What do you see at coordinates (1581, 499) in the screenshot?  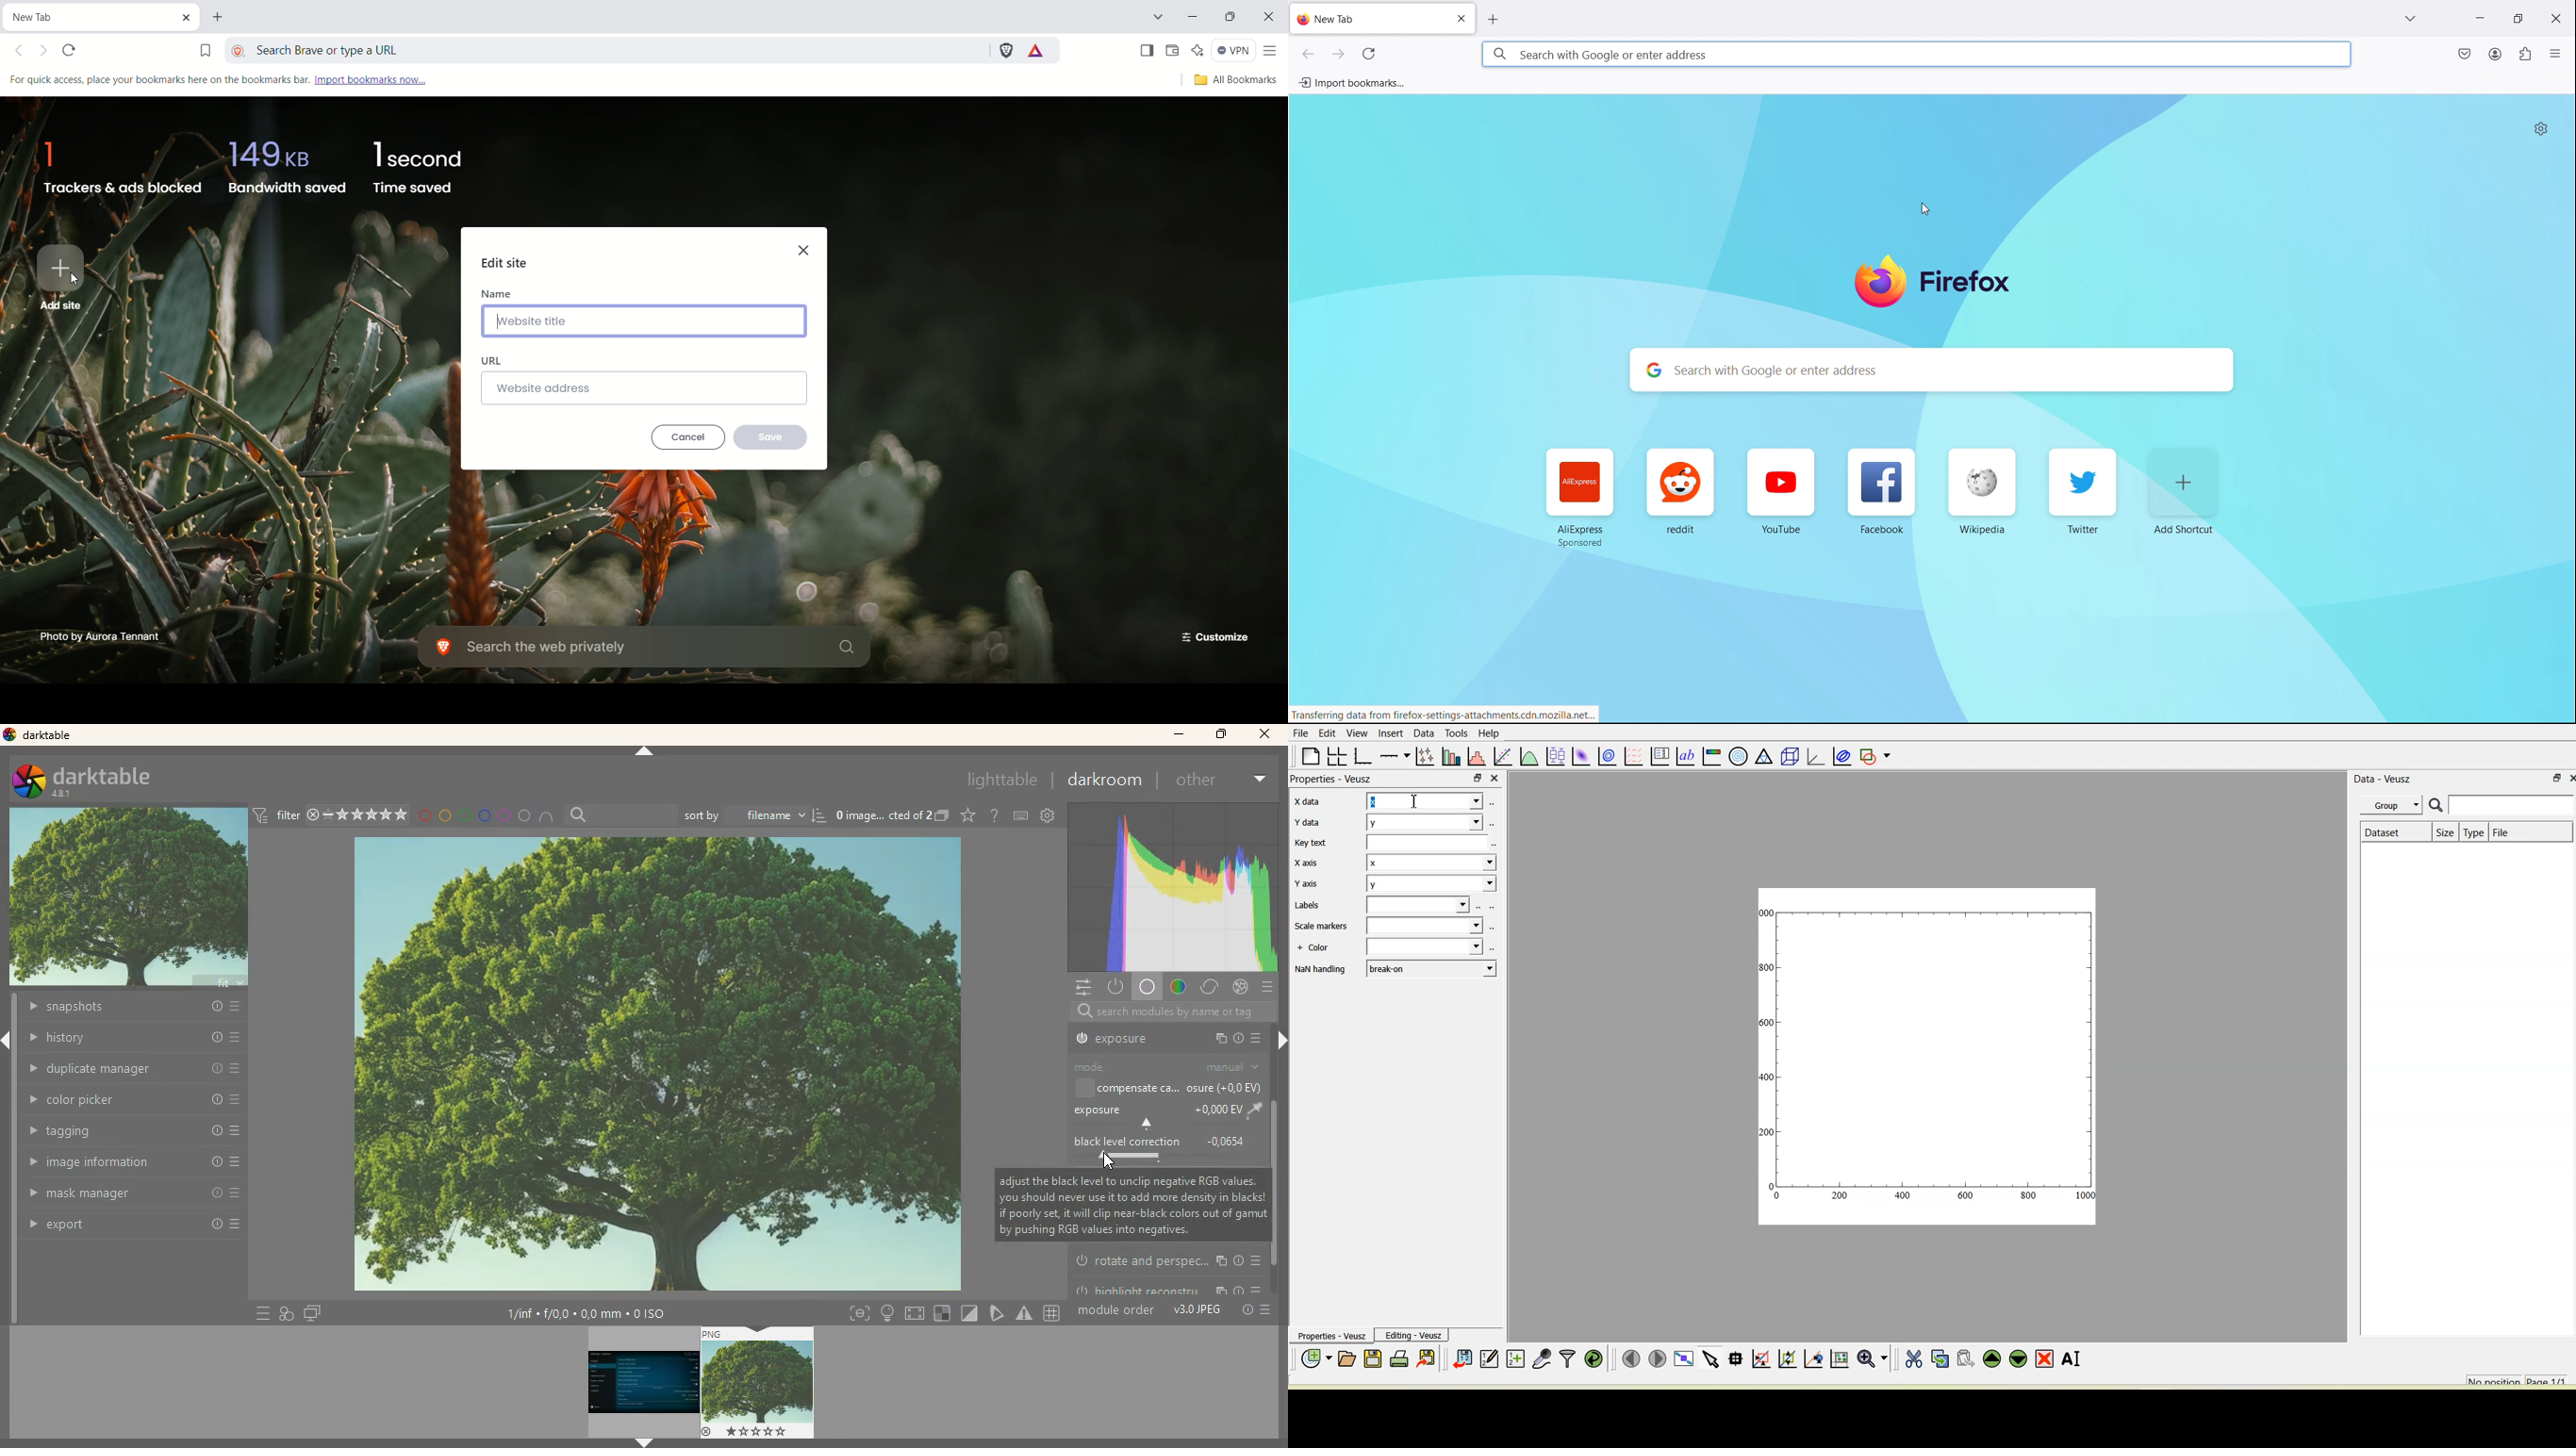 I see `AliExpress
Sponsored` at bounding box center [1581, 499].